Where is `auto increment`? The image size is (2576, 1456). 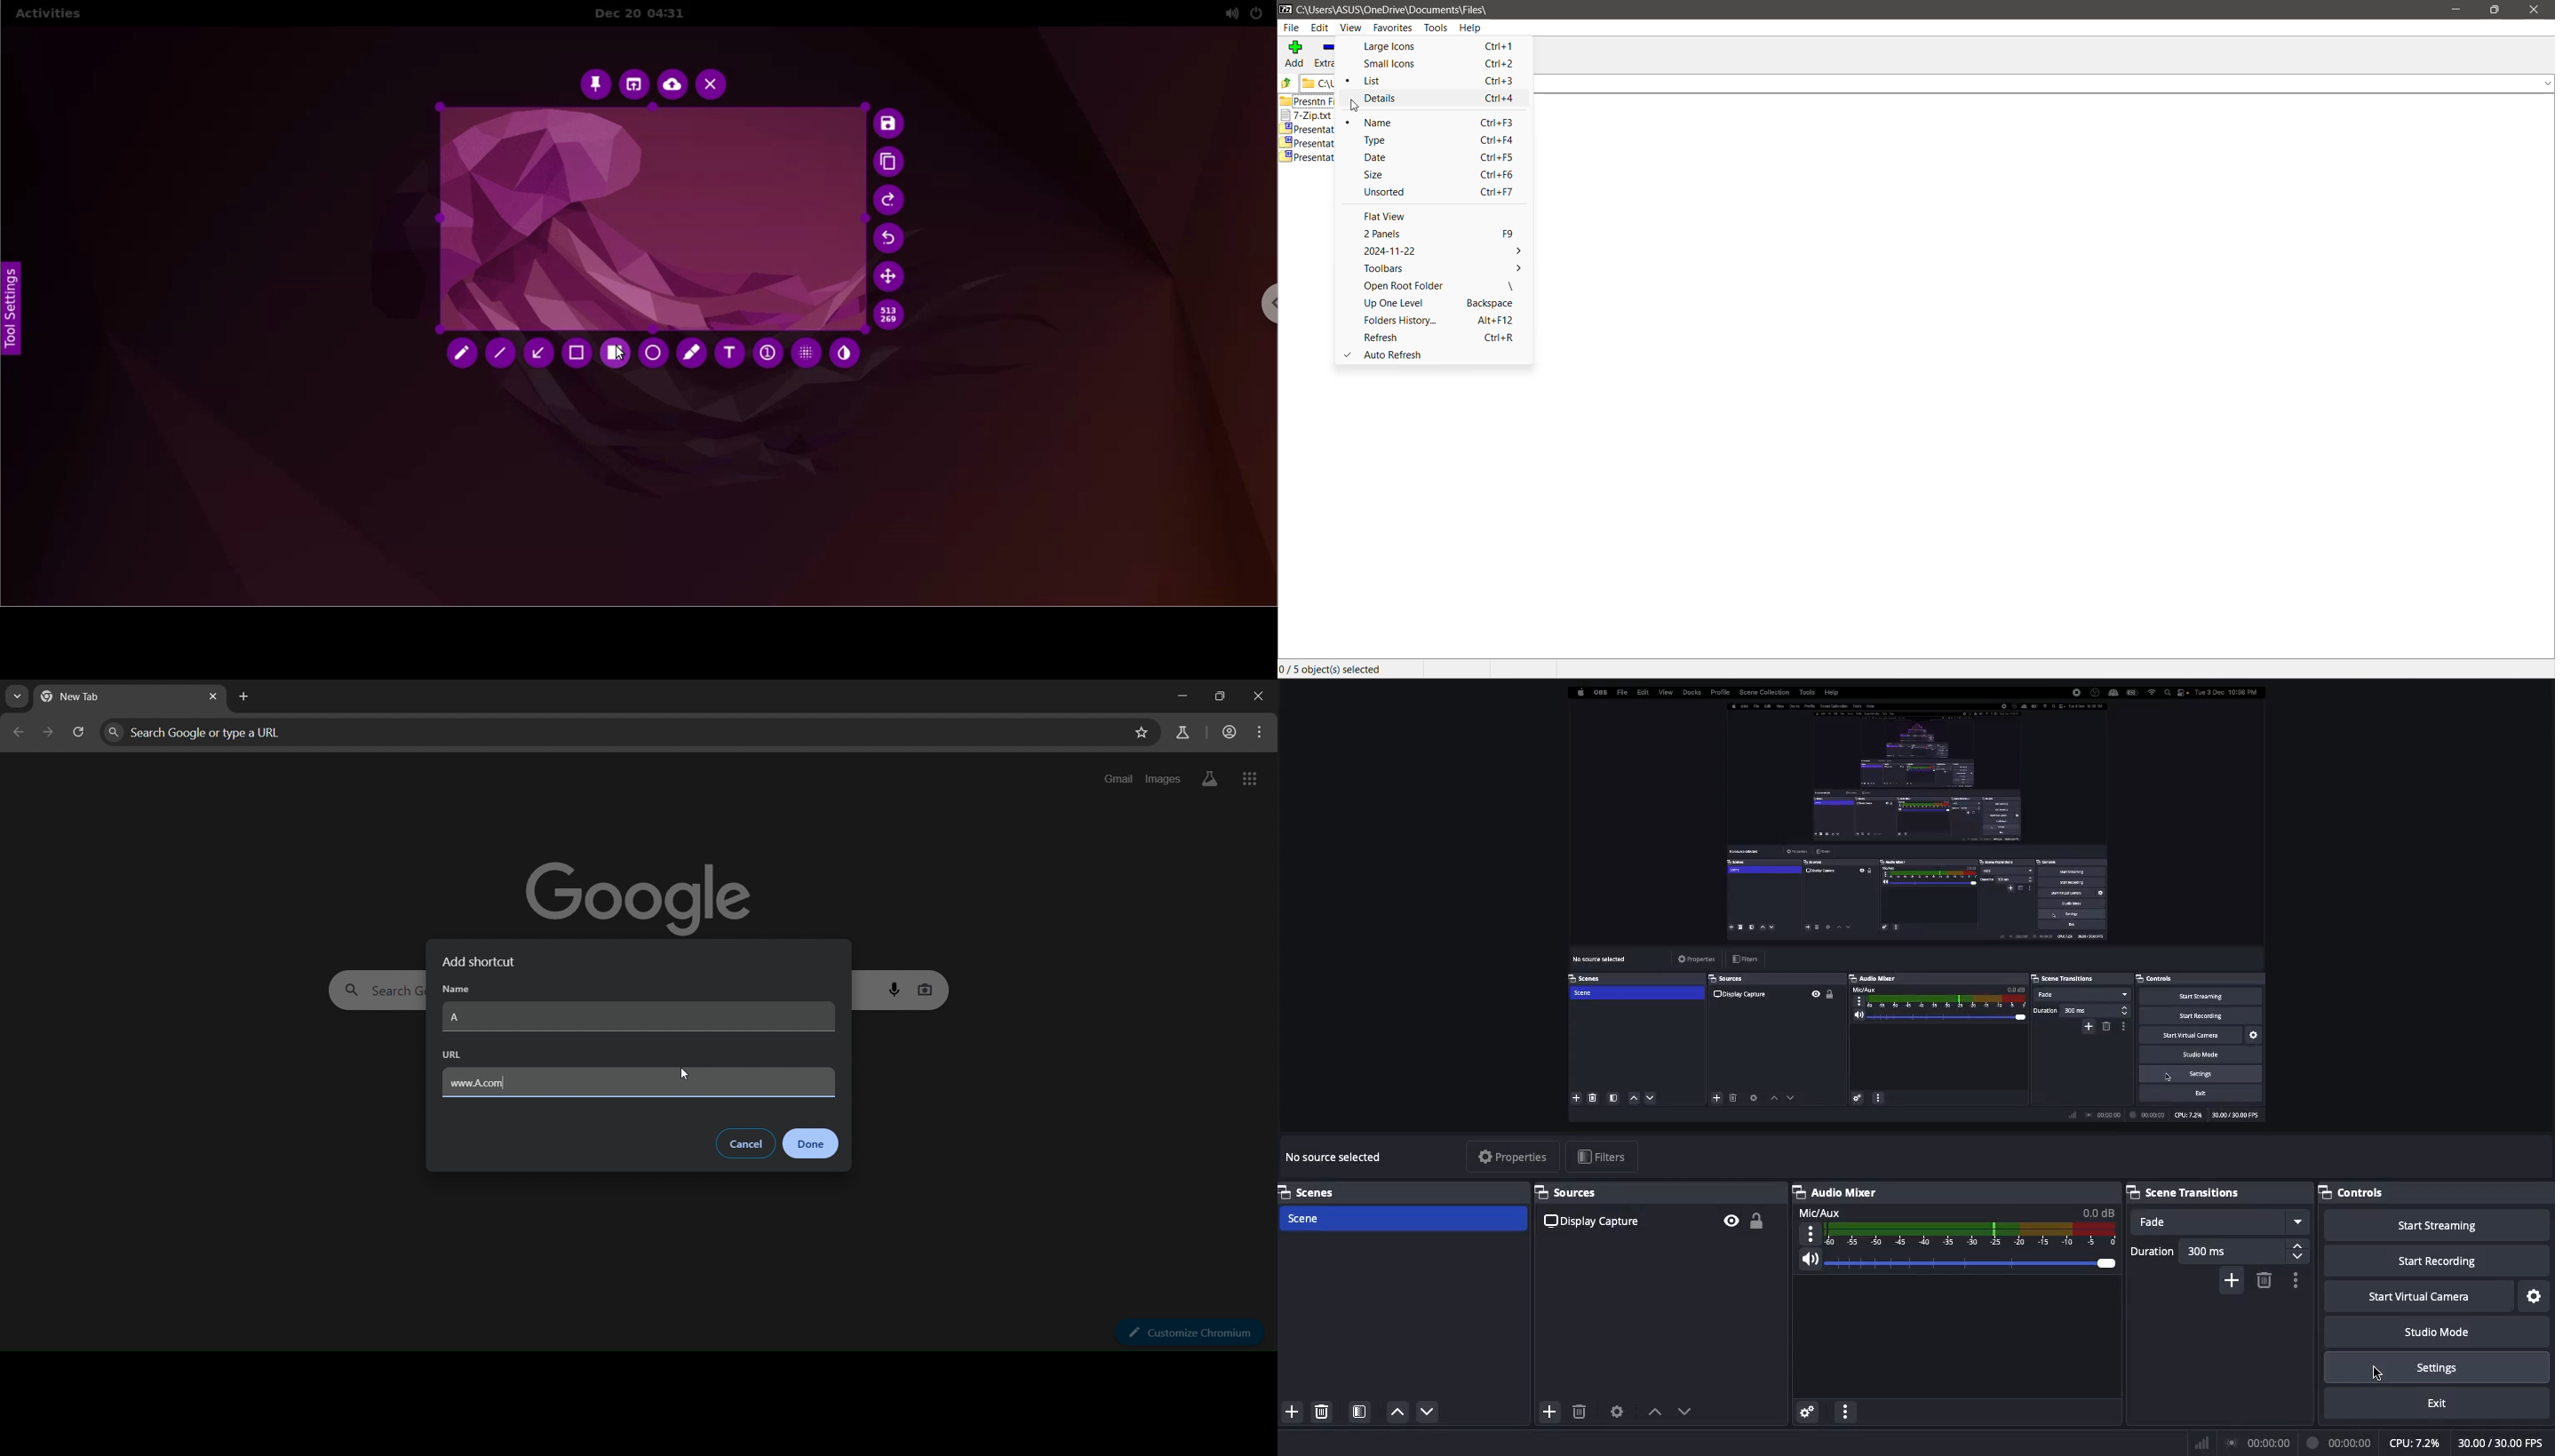 auto increment is located at coordinates (766, 353).